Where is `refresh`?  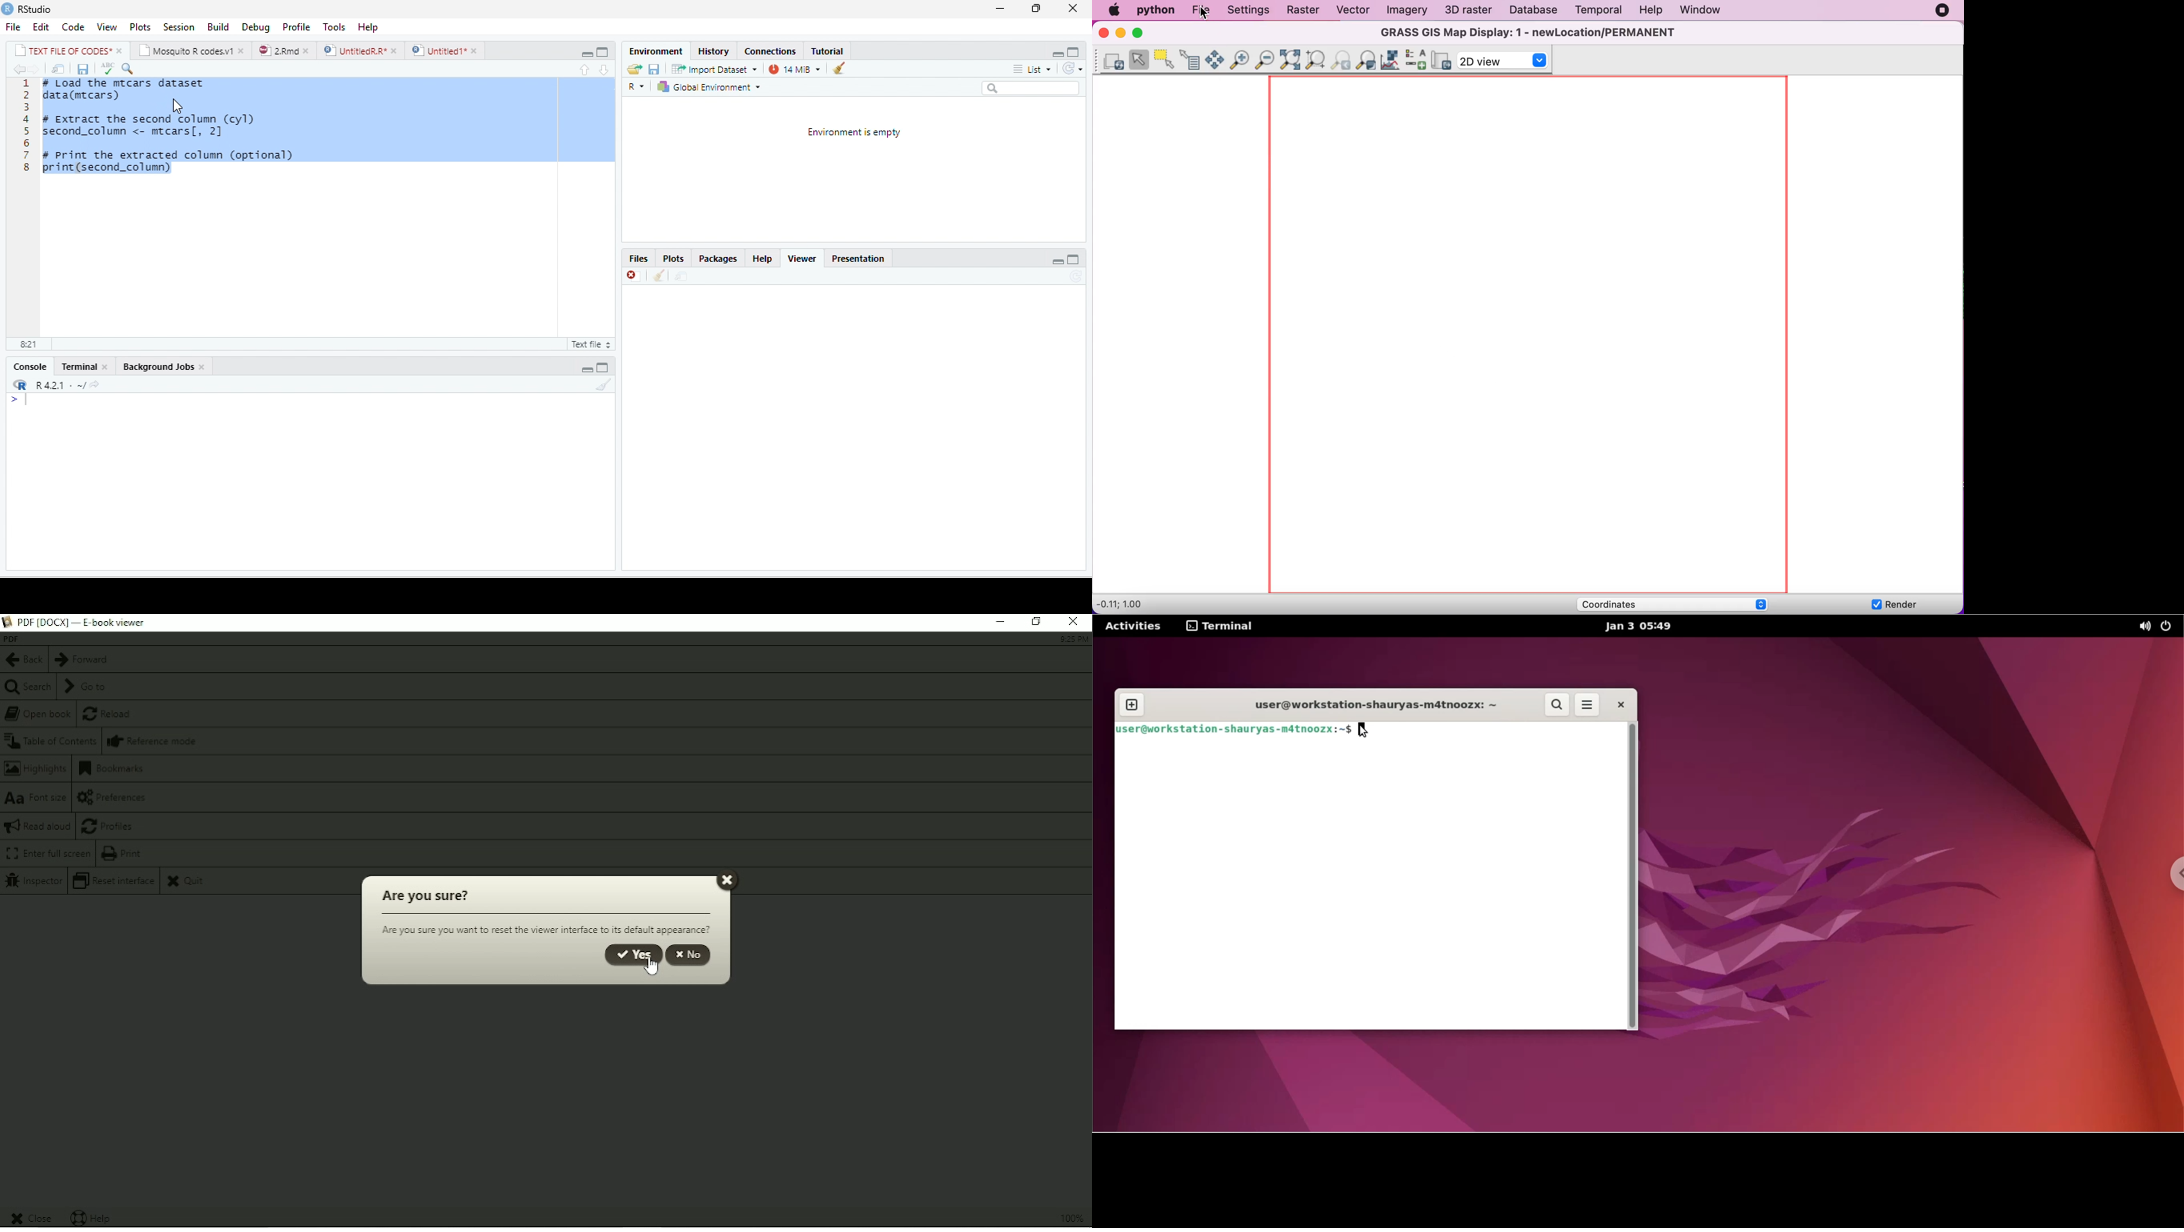
refresh is located at coordinates (1075, 69).